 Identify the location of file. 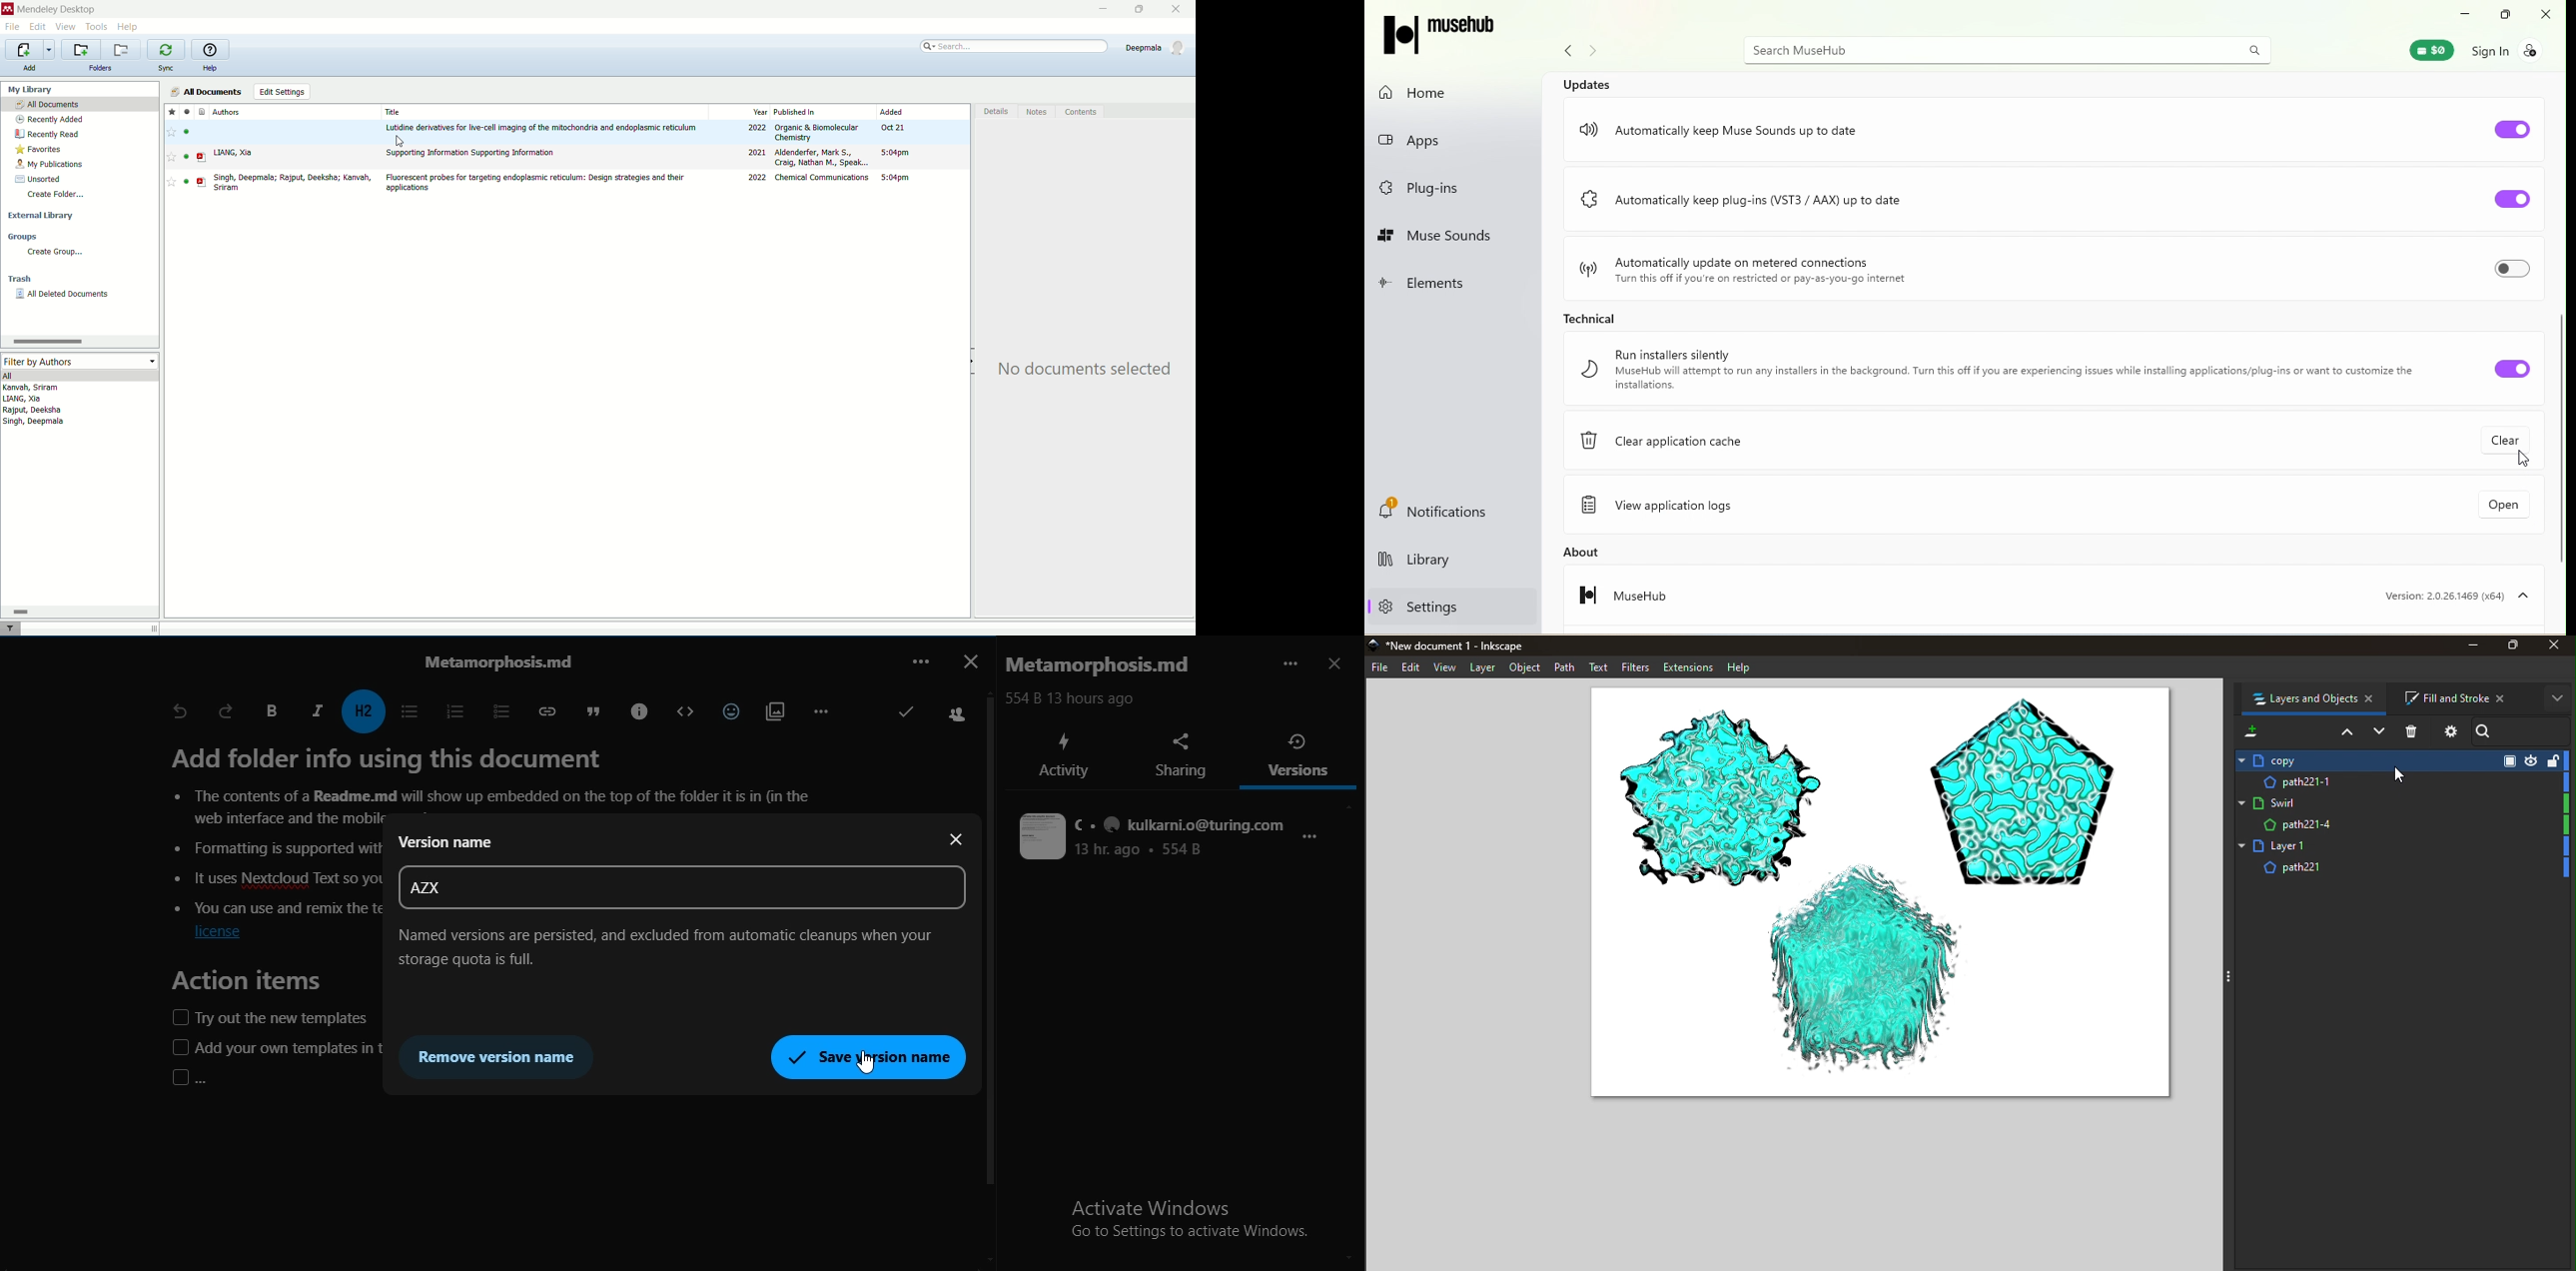
(14, 27).